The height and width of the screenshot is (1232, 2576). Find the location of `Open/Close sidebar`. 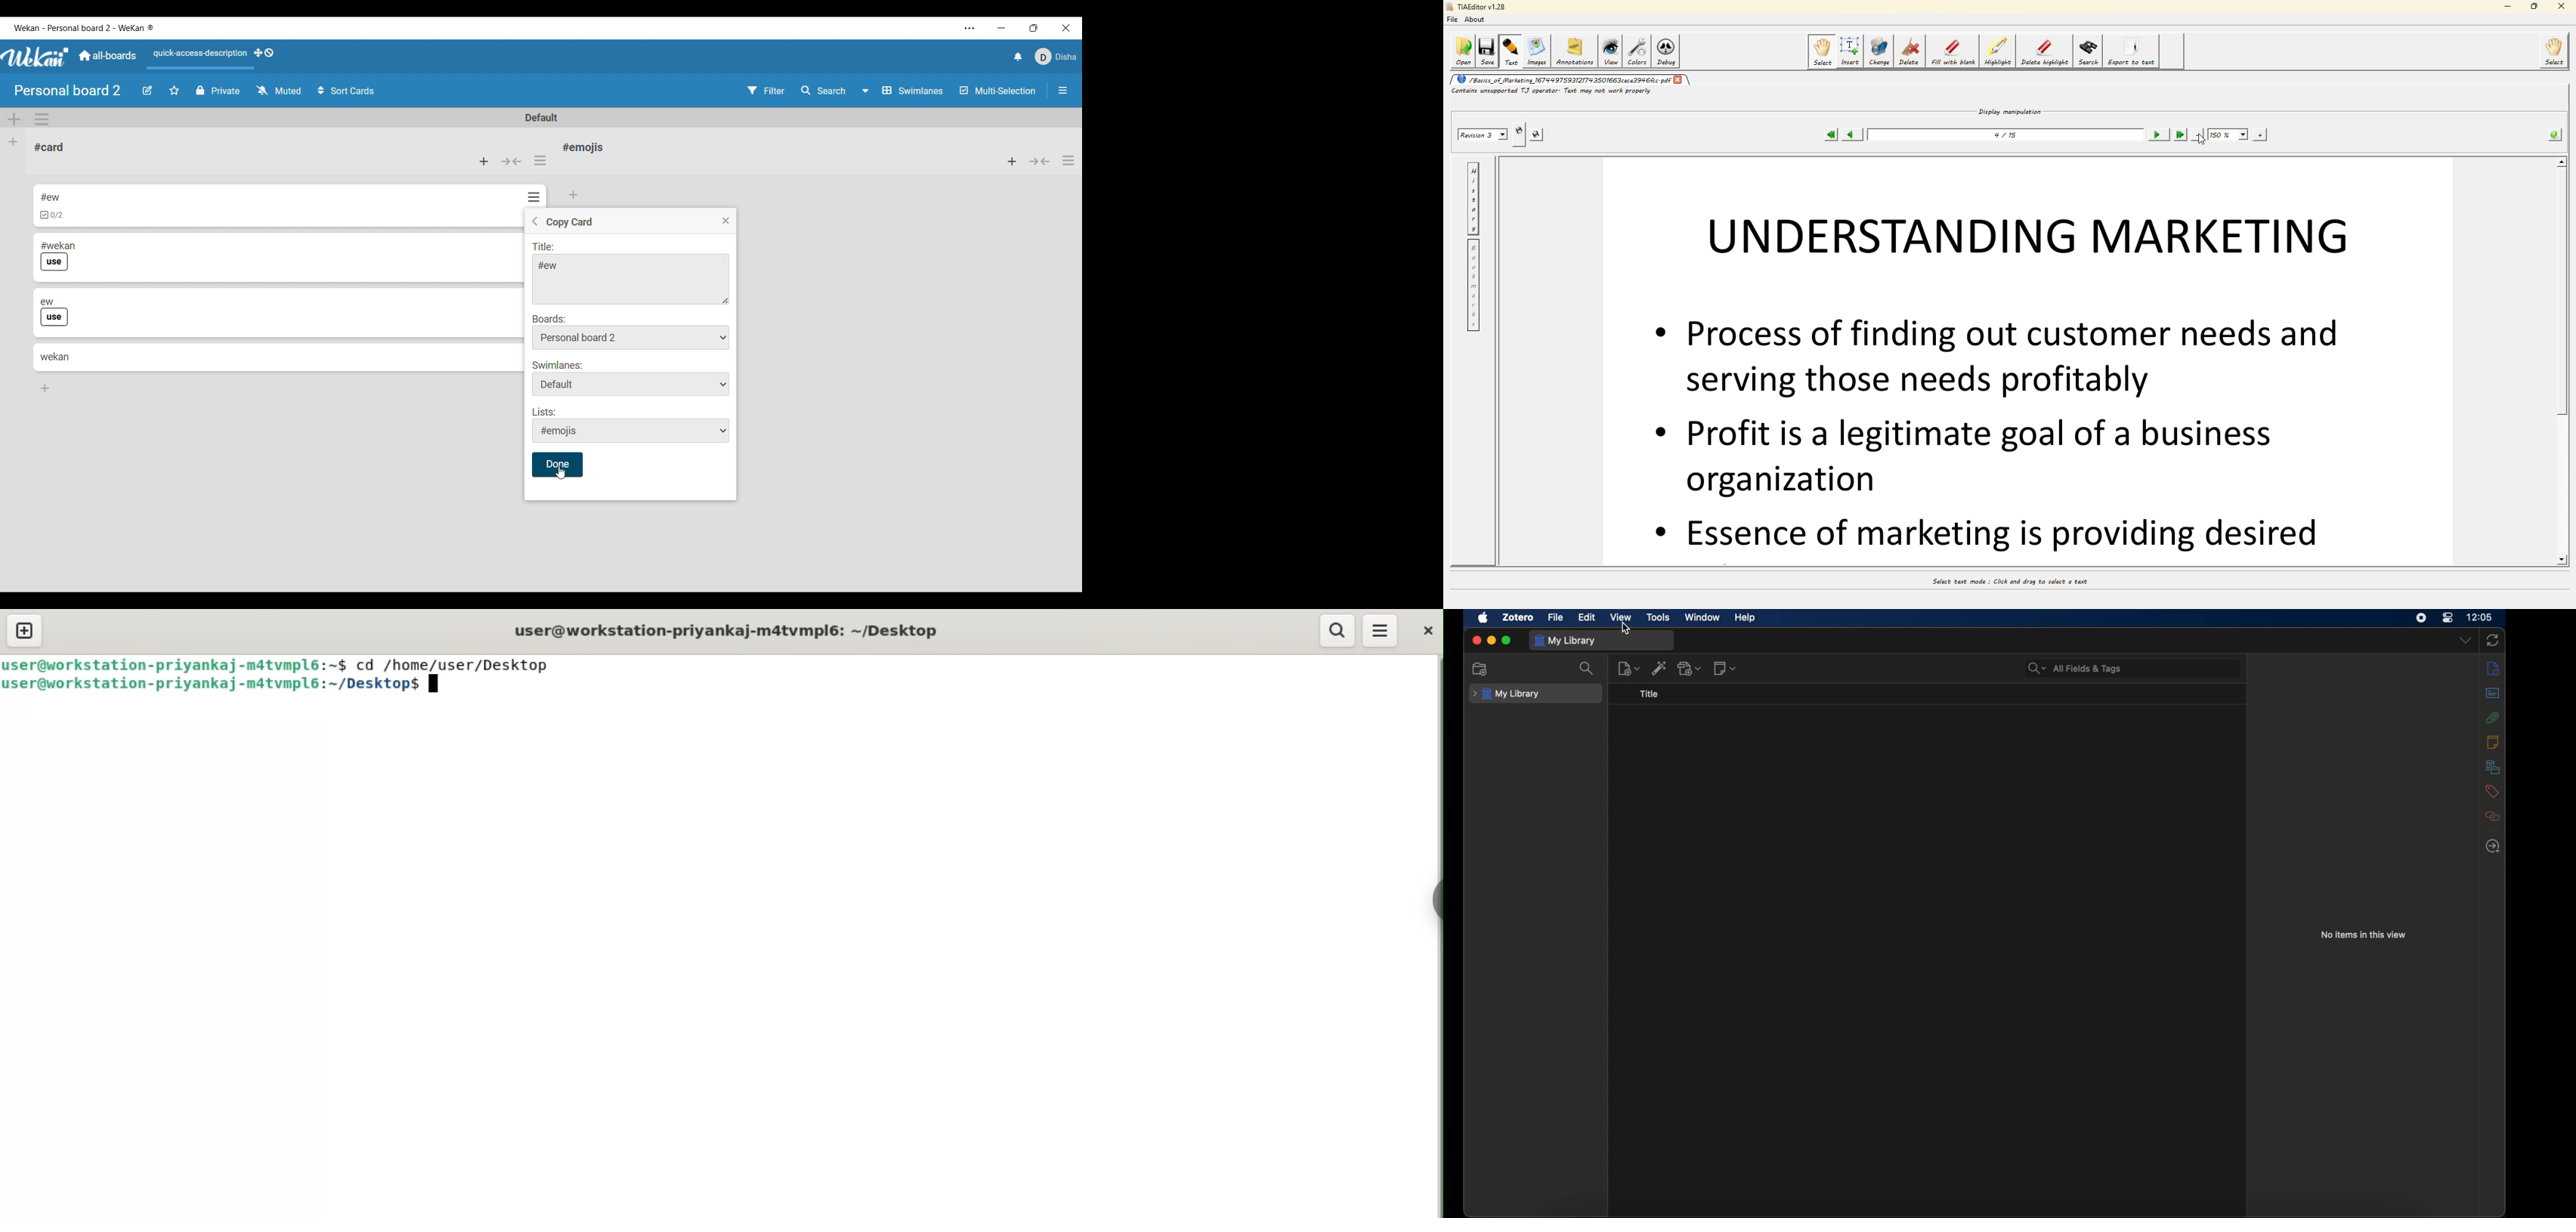

Open/Close sidebar is located at coordinates (1064, 90).